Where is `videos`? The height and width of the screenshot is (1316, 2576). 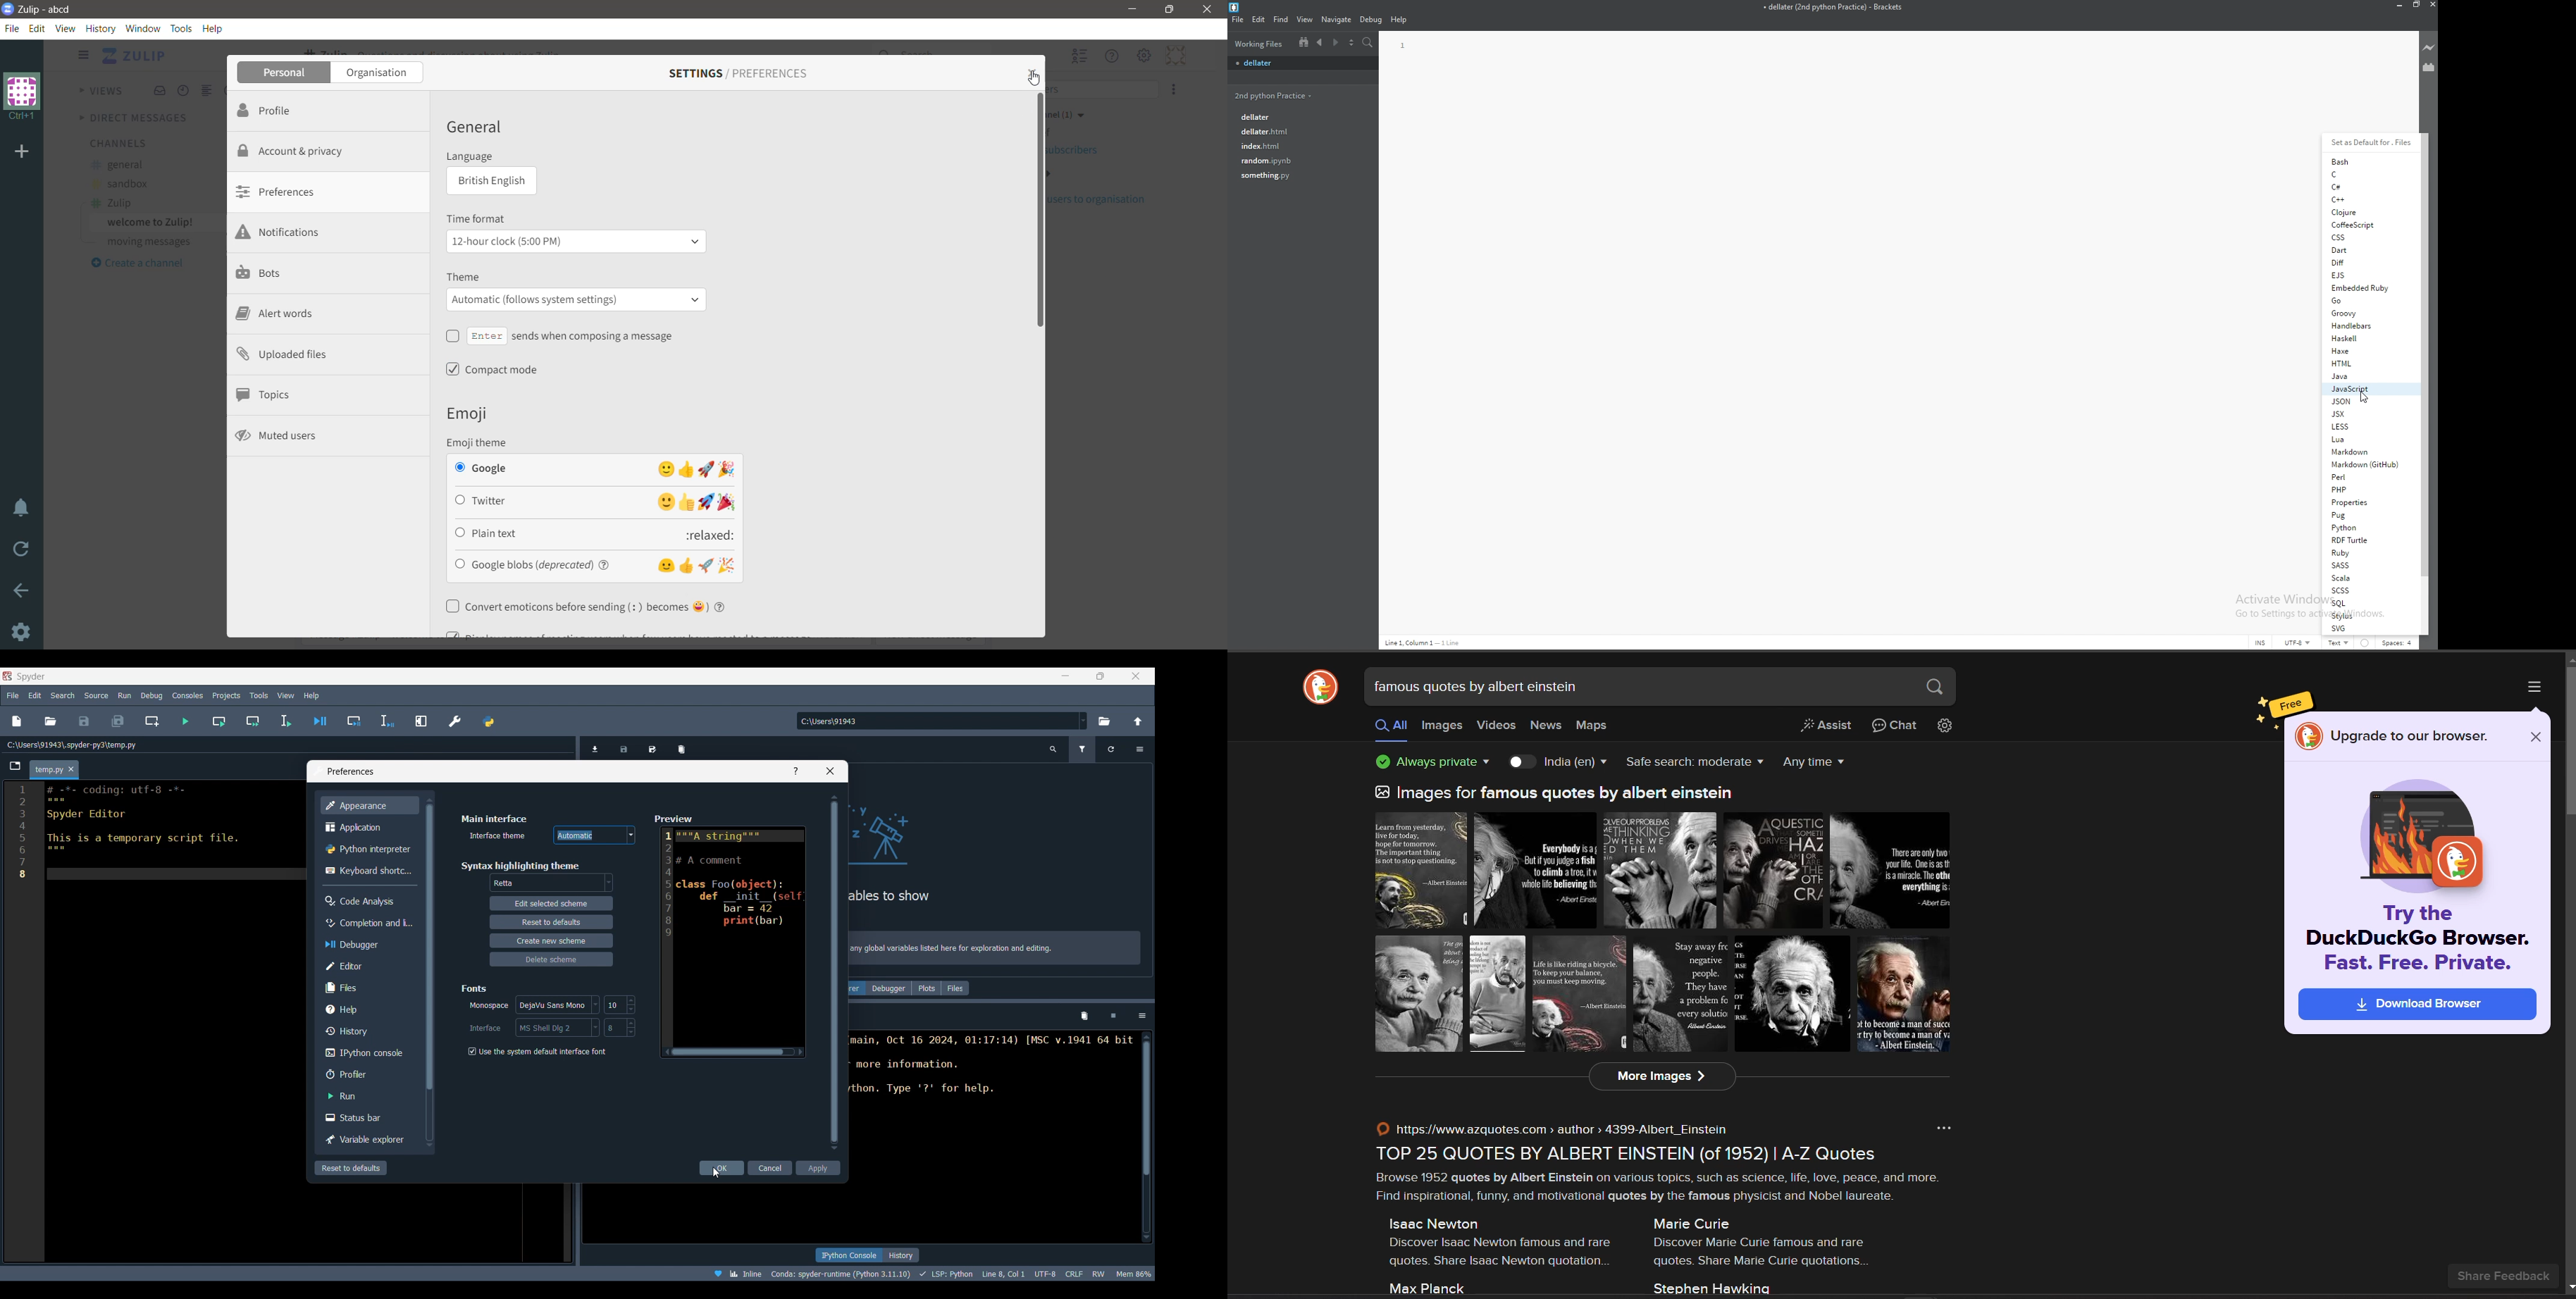 videos is located at coordinates (1497, 726).